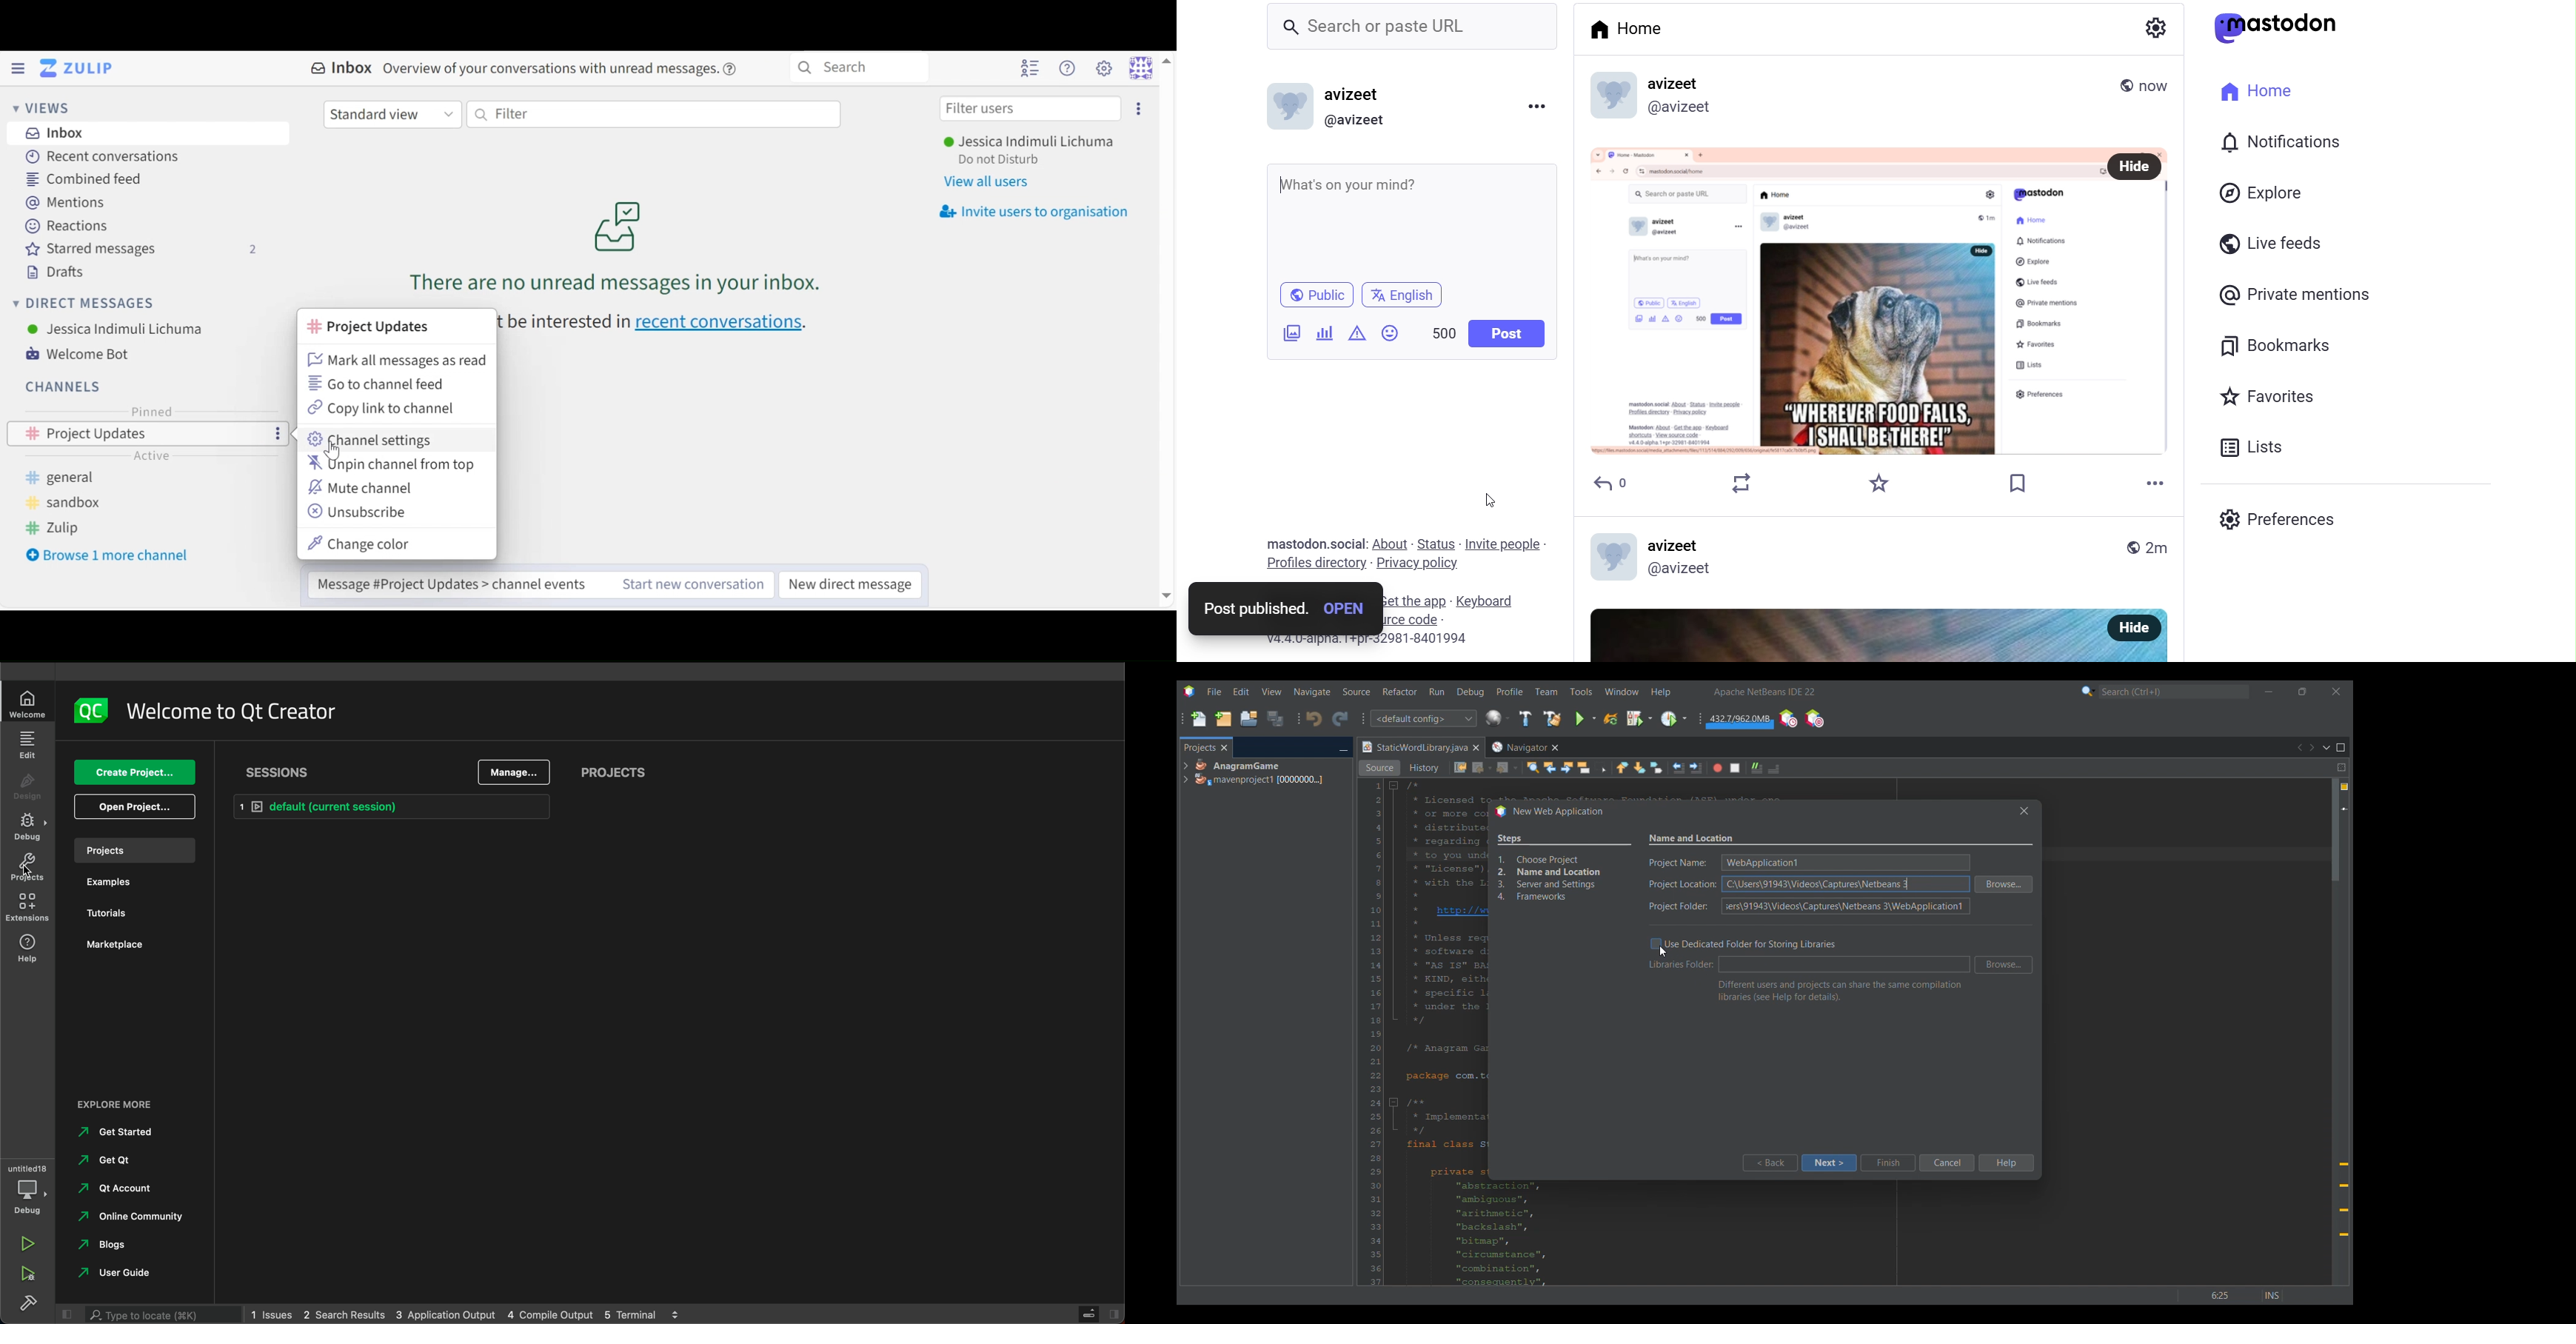  I want to click on Toggle rectangular selection, so click(1601, 767).